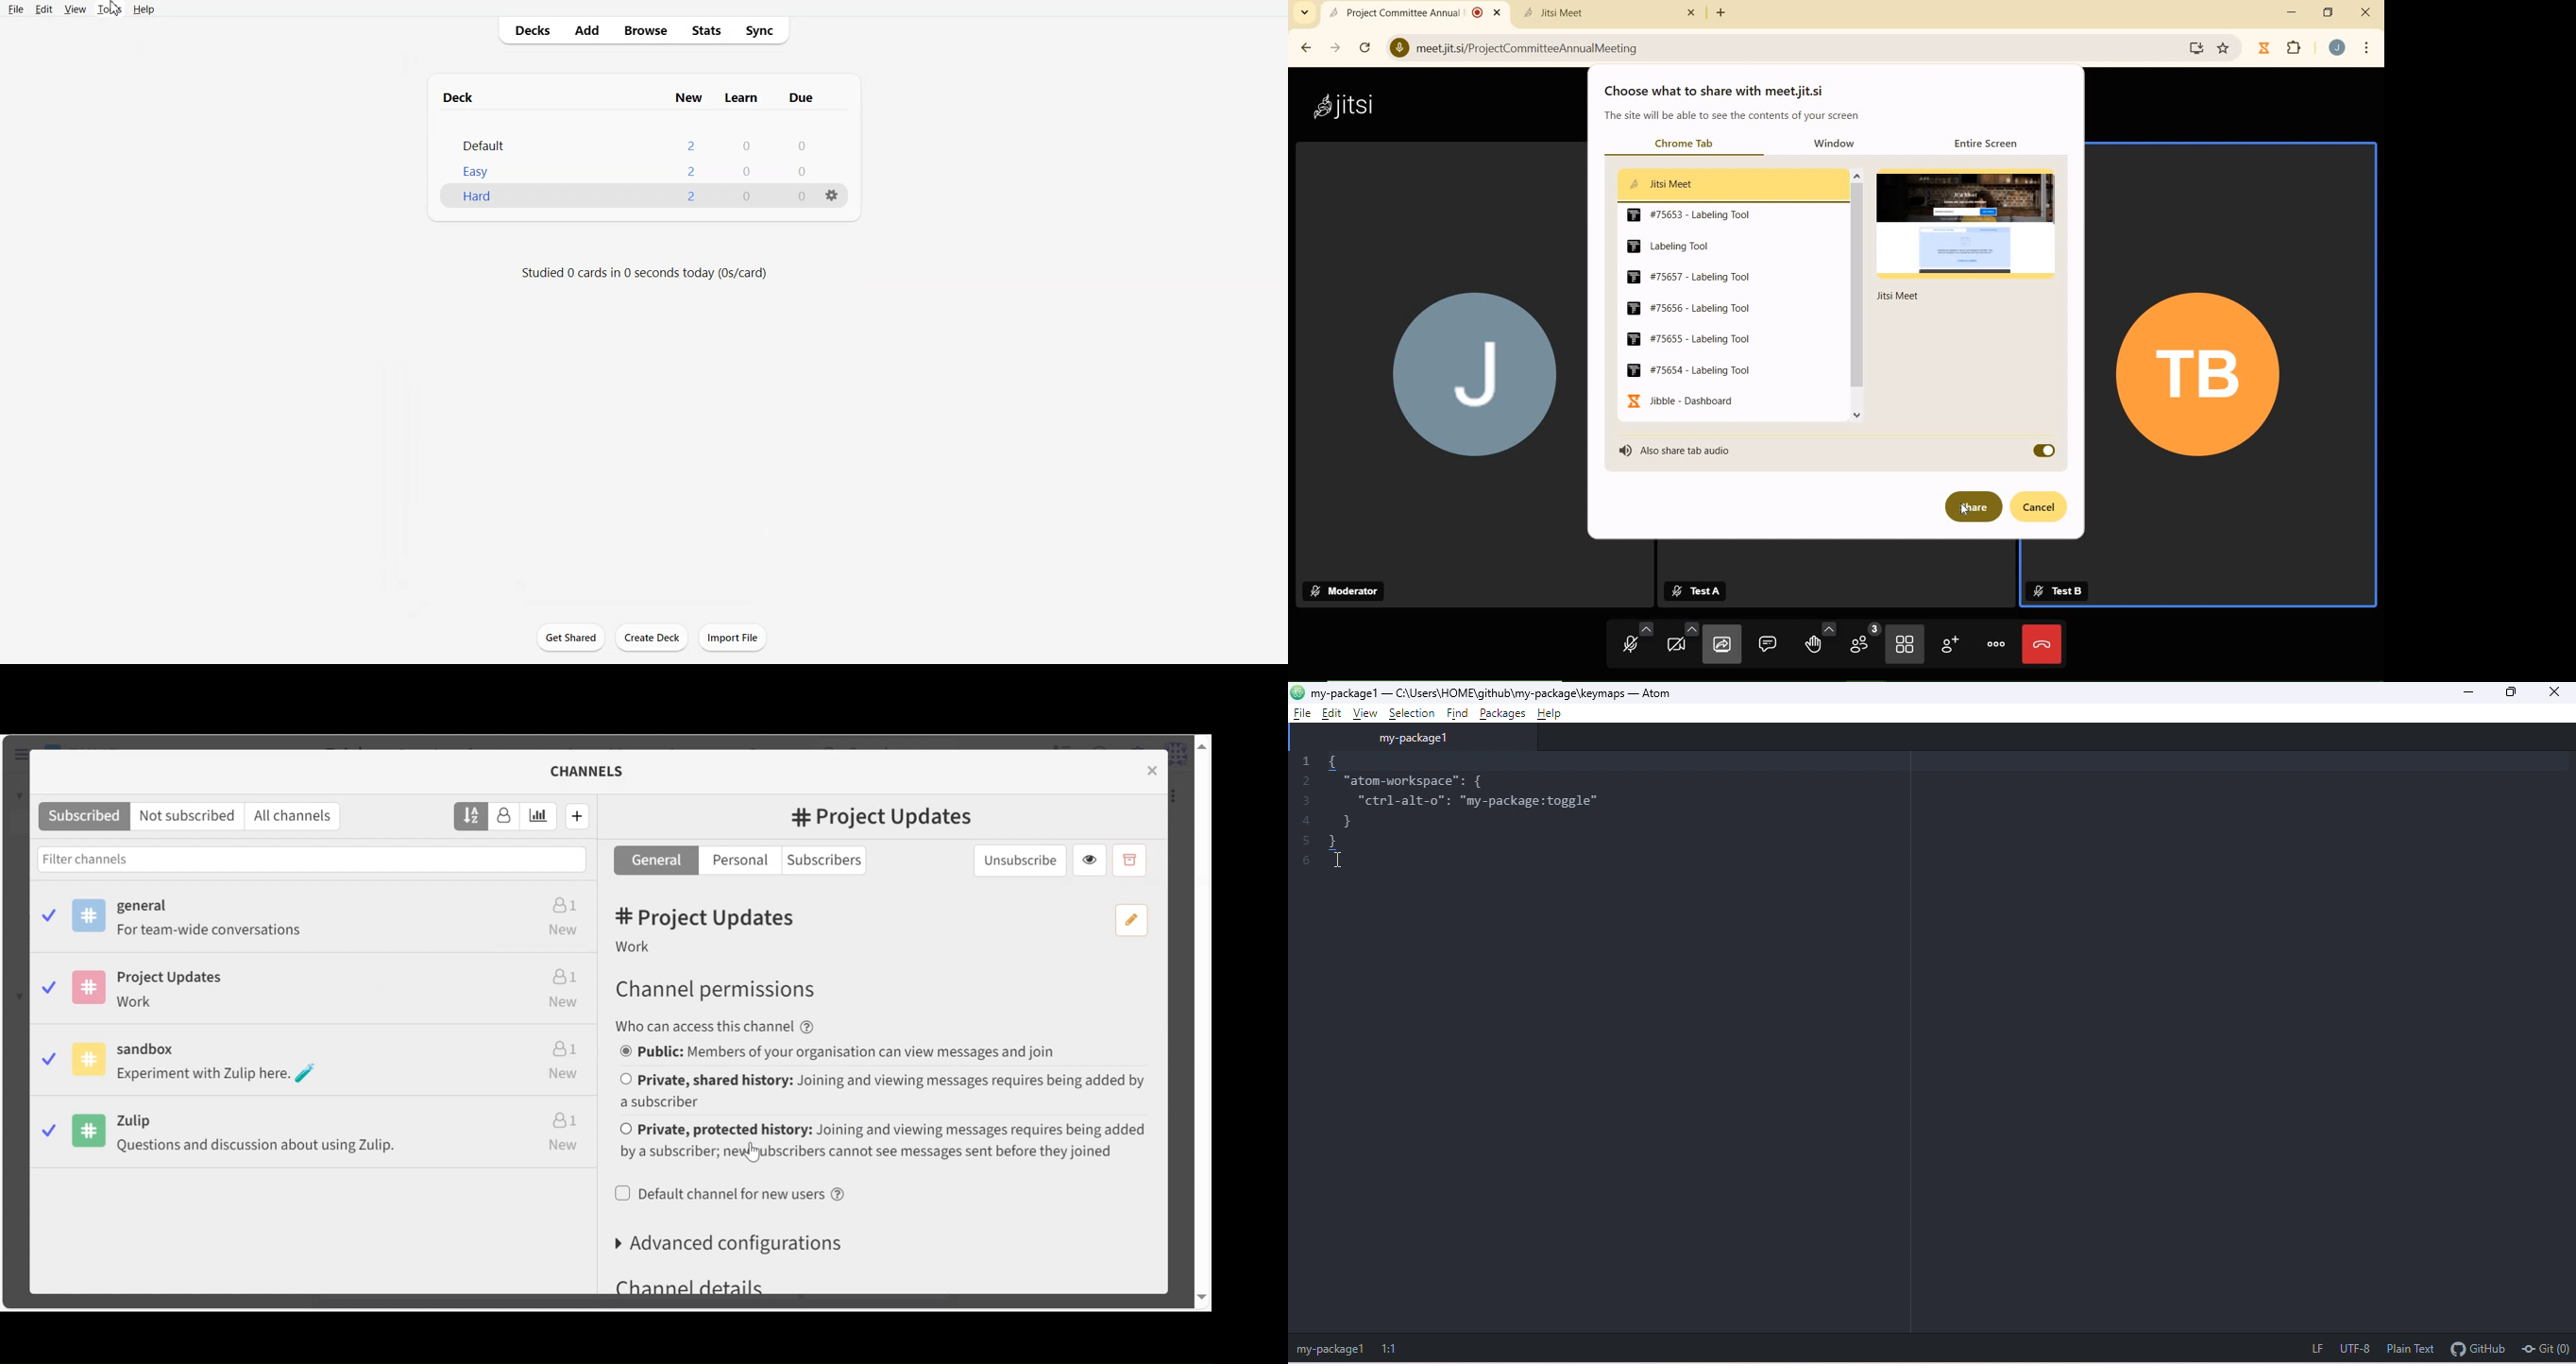 The height and width of the screenshot is (1372, 2576). I want to click on Filter Channels, so click(317, 859).